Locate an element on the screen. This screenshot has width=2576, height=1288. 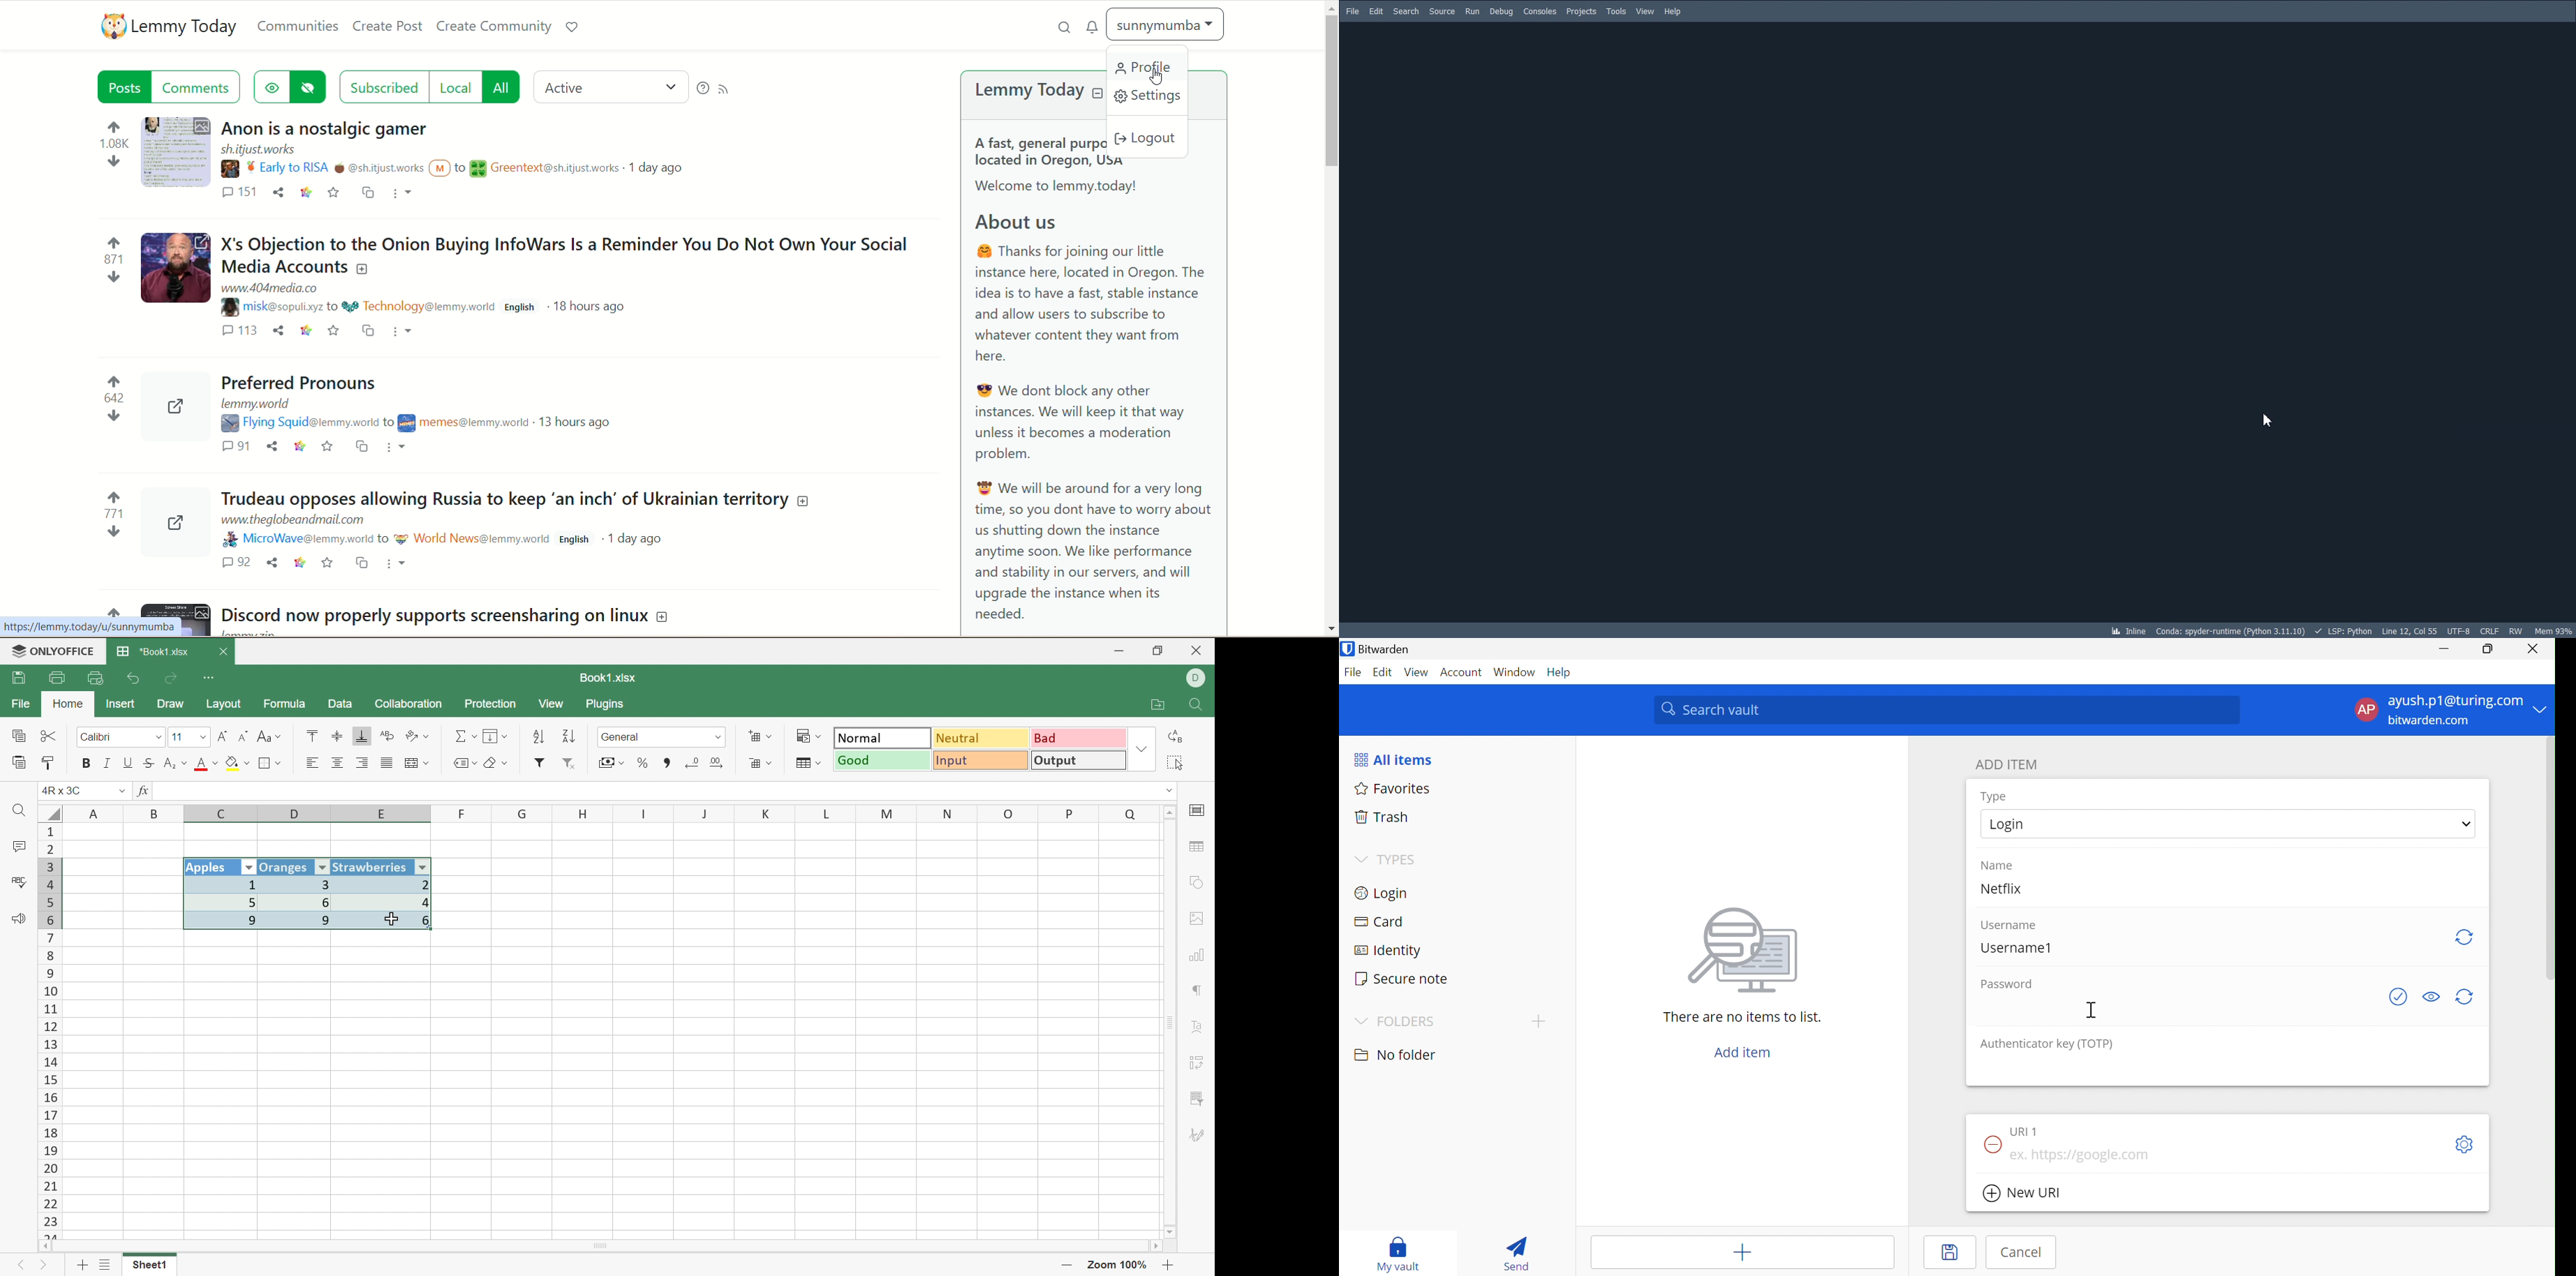
Add item is located at coordinates (1742, 1252).